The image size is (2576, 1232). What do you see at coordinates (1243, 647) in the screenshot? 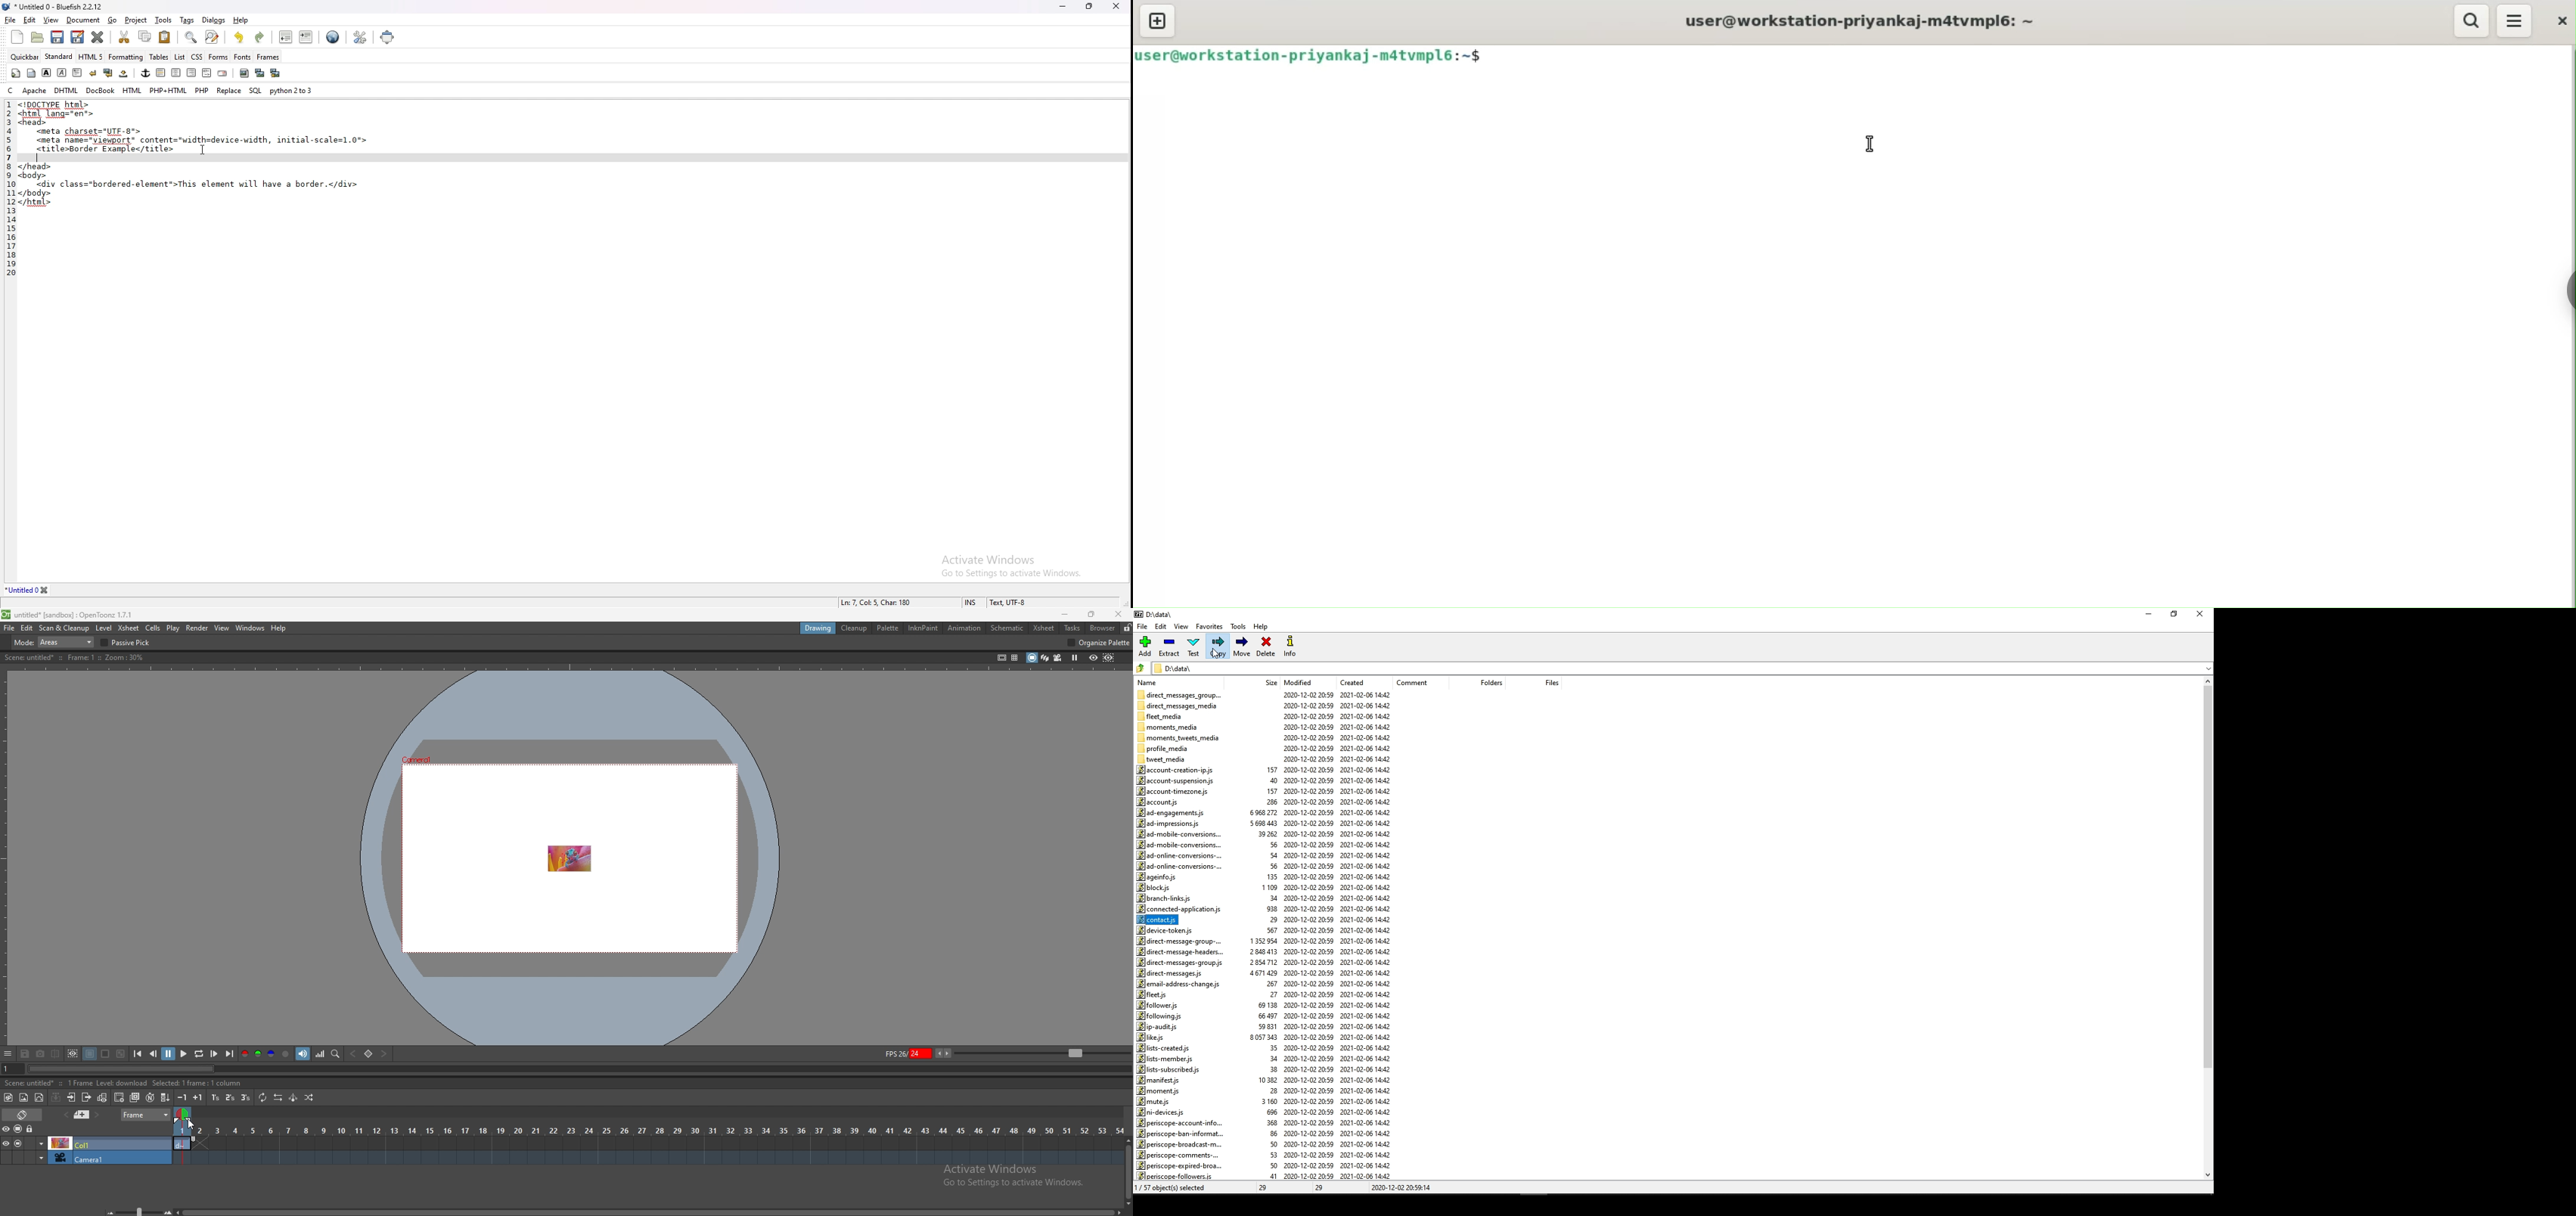
I see `Move` at bounding box center [1243, 647].